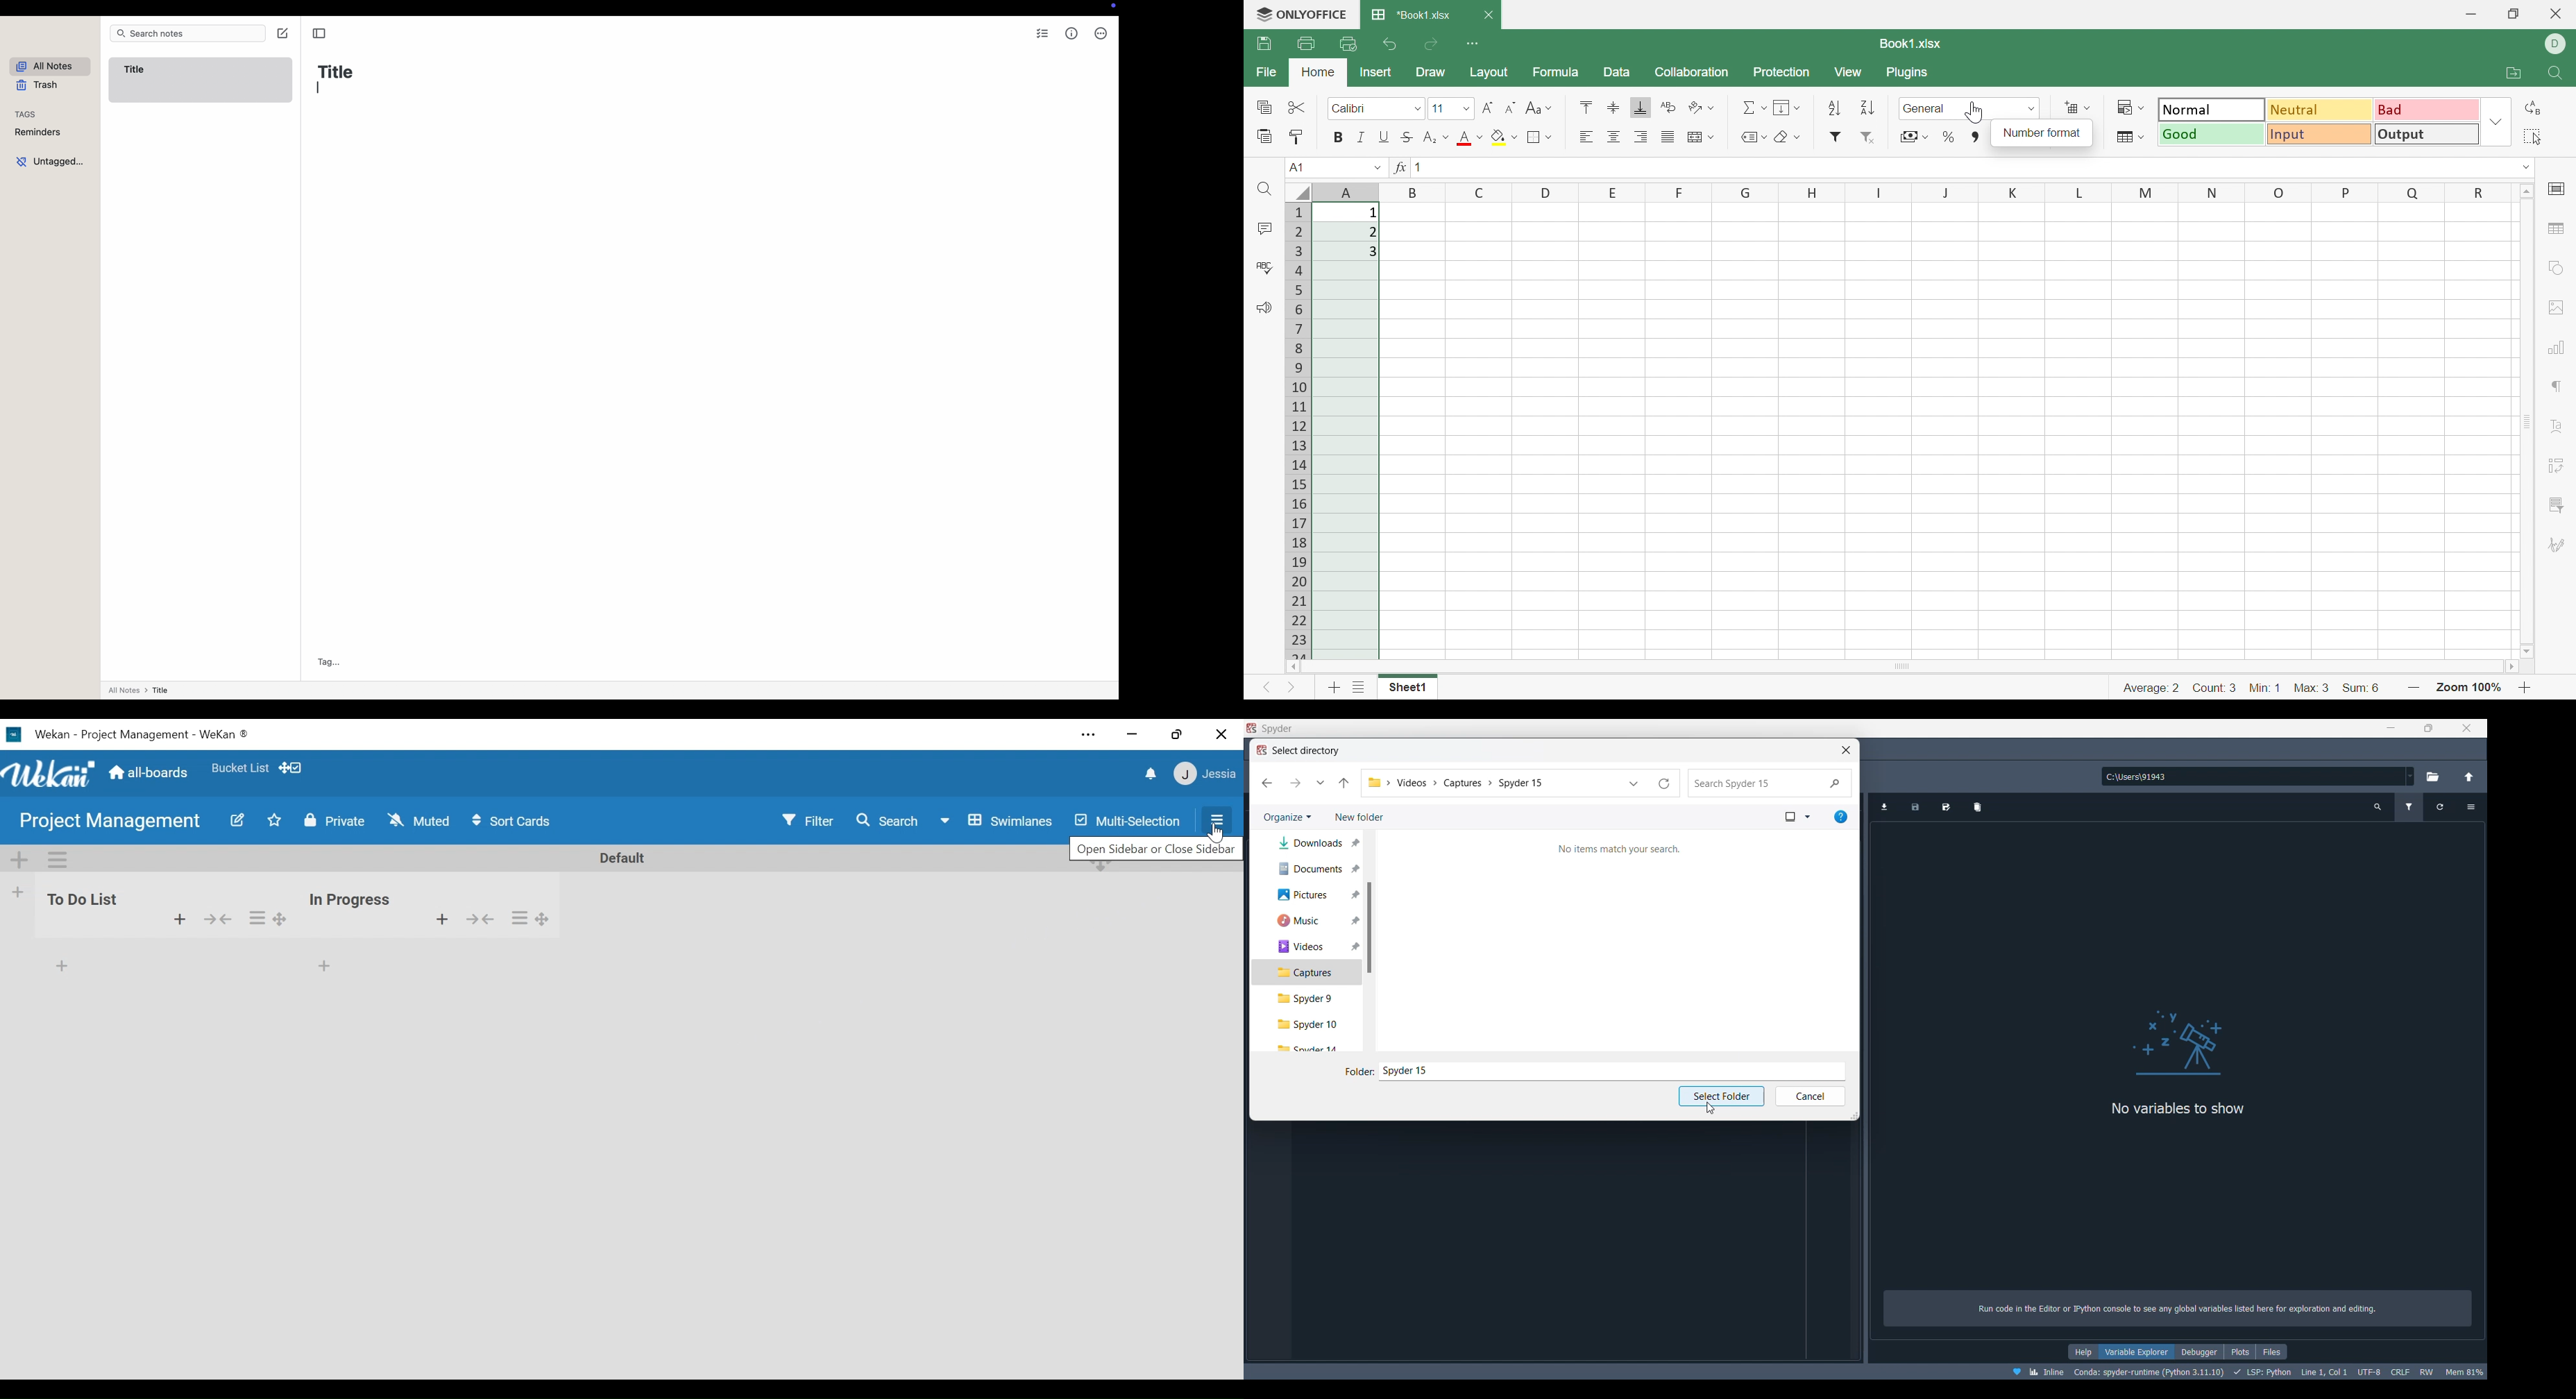 The width and height of the screenshot is (2576, 1400). I want to click on Sheet1, so click(1406, 689).